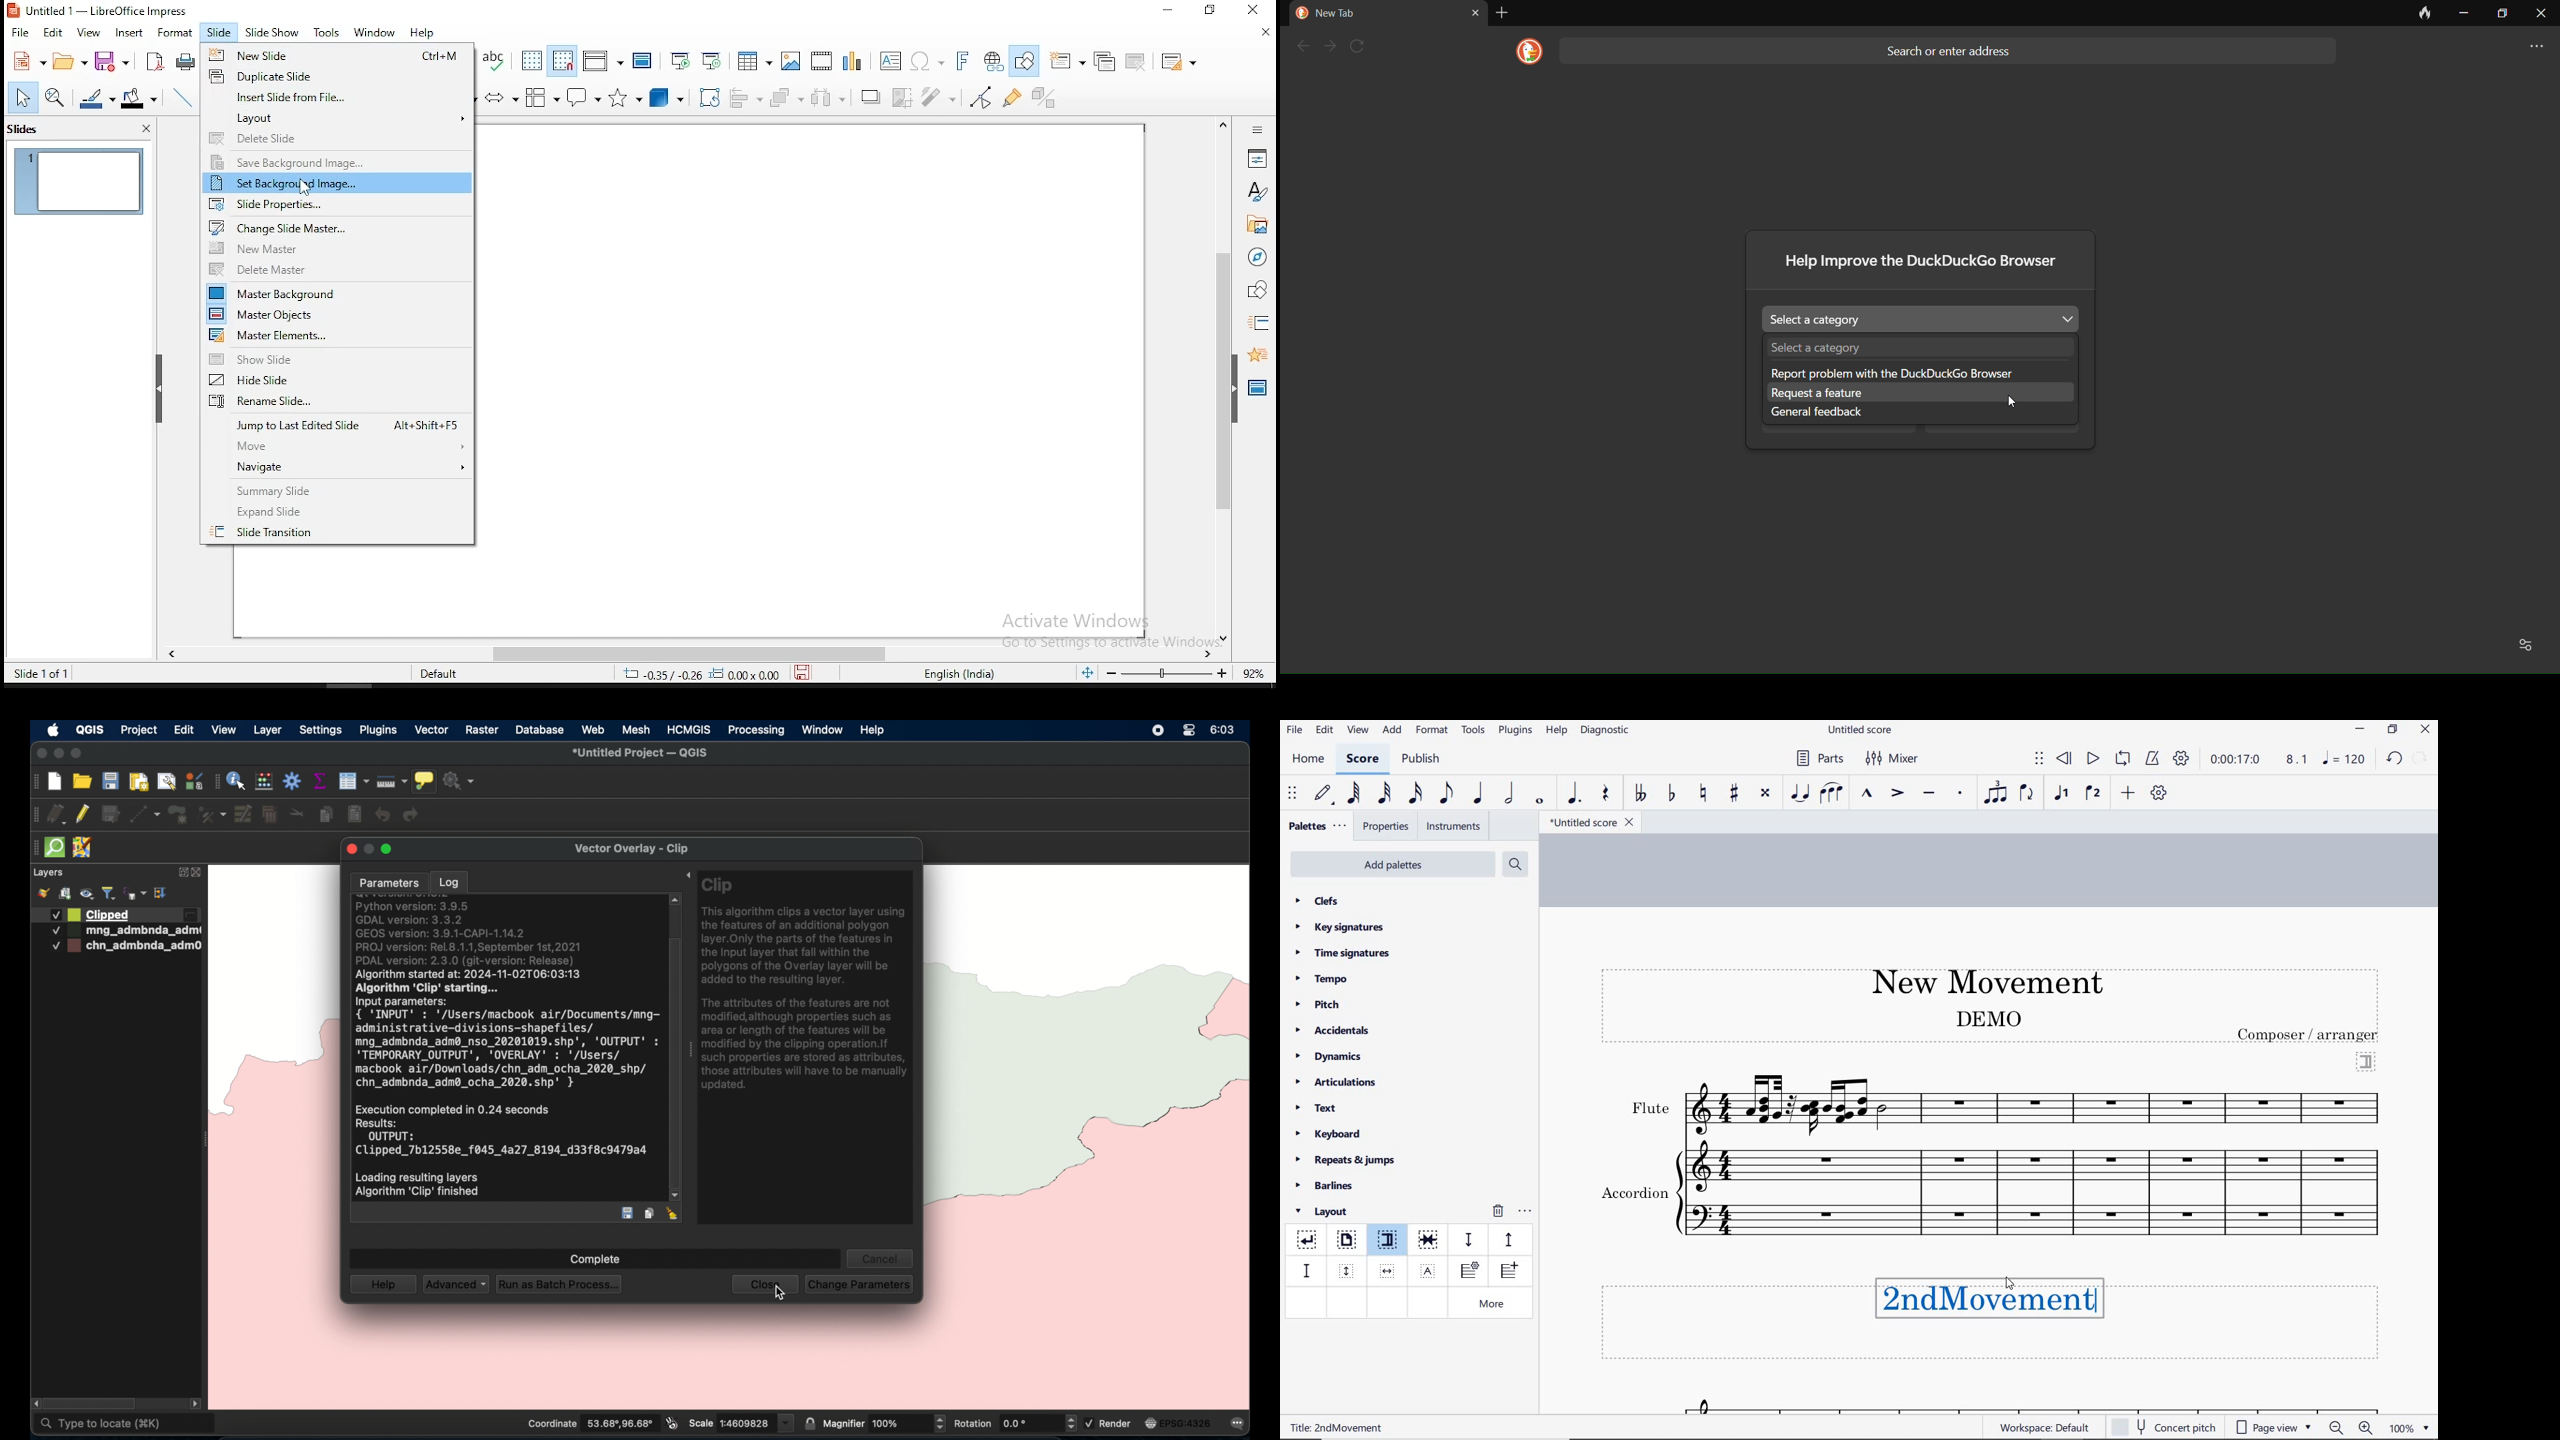 The image size is (2576, 1456). Describe the element at coordinates (383, 815) in the screenshot. I see `undo` at that location.